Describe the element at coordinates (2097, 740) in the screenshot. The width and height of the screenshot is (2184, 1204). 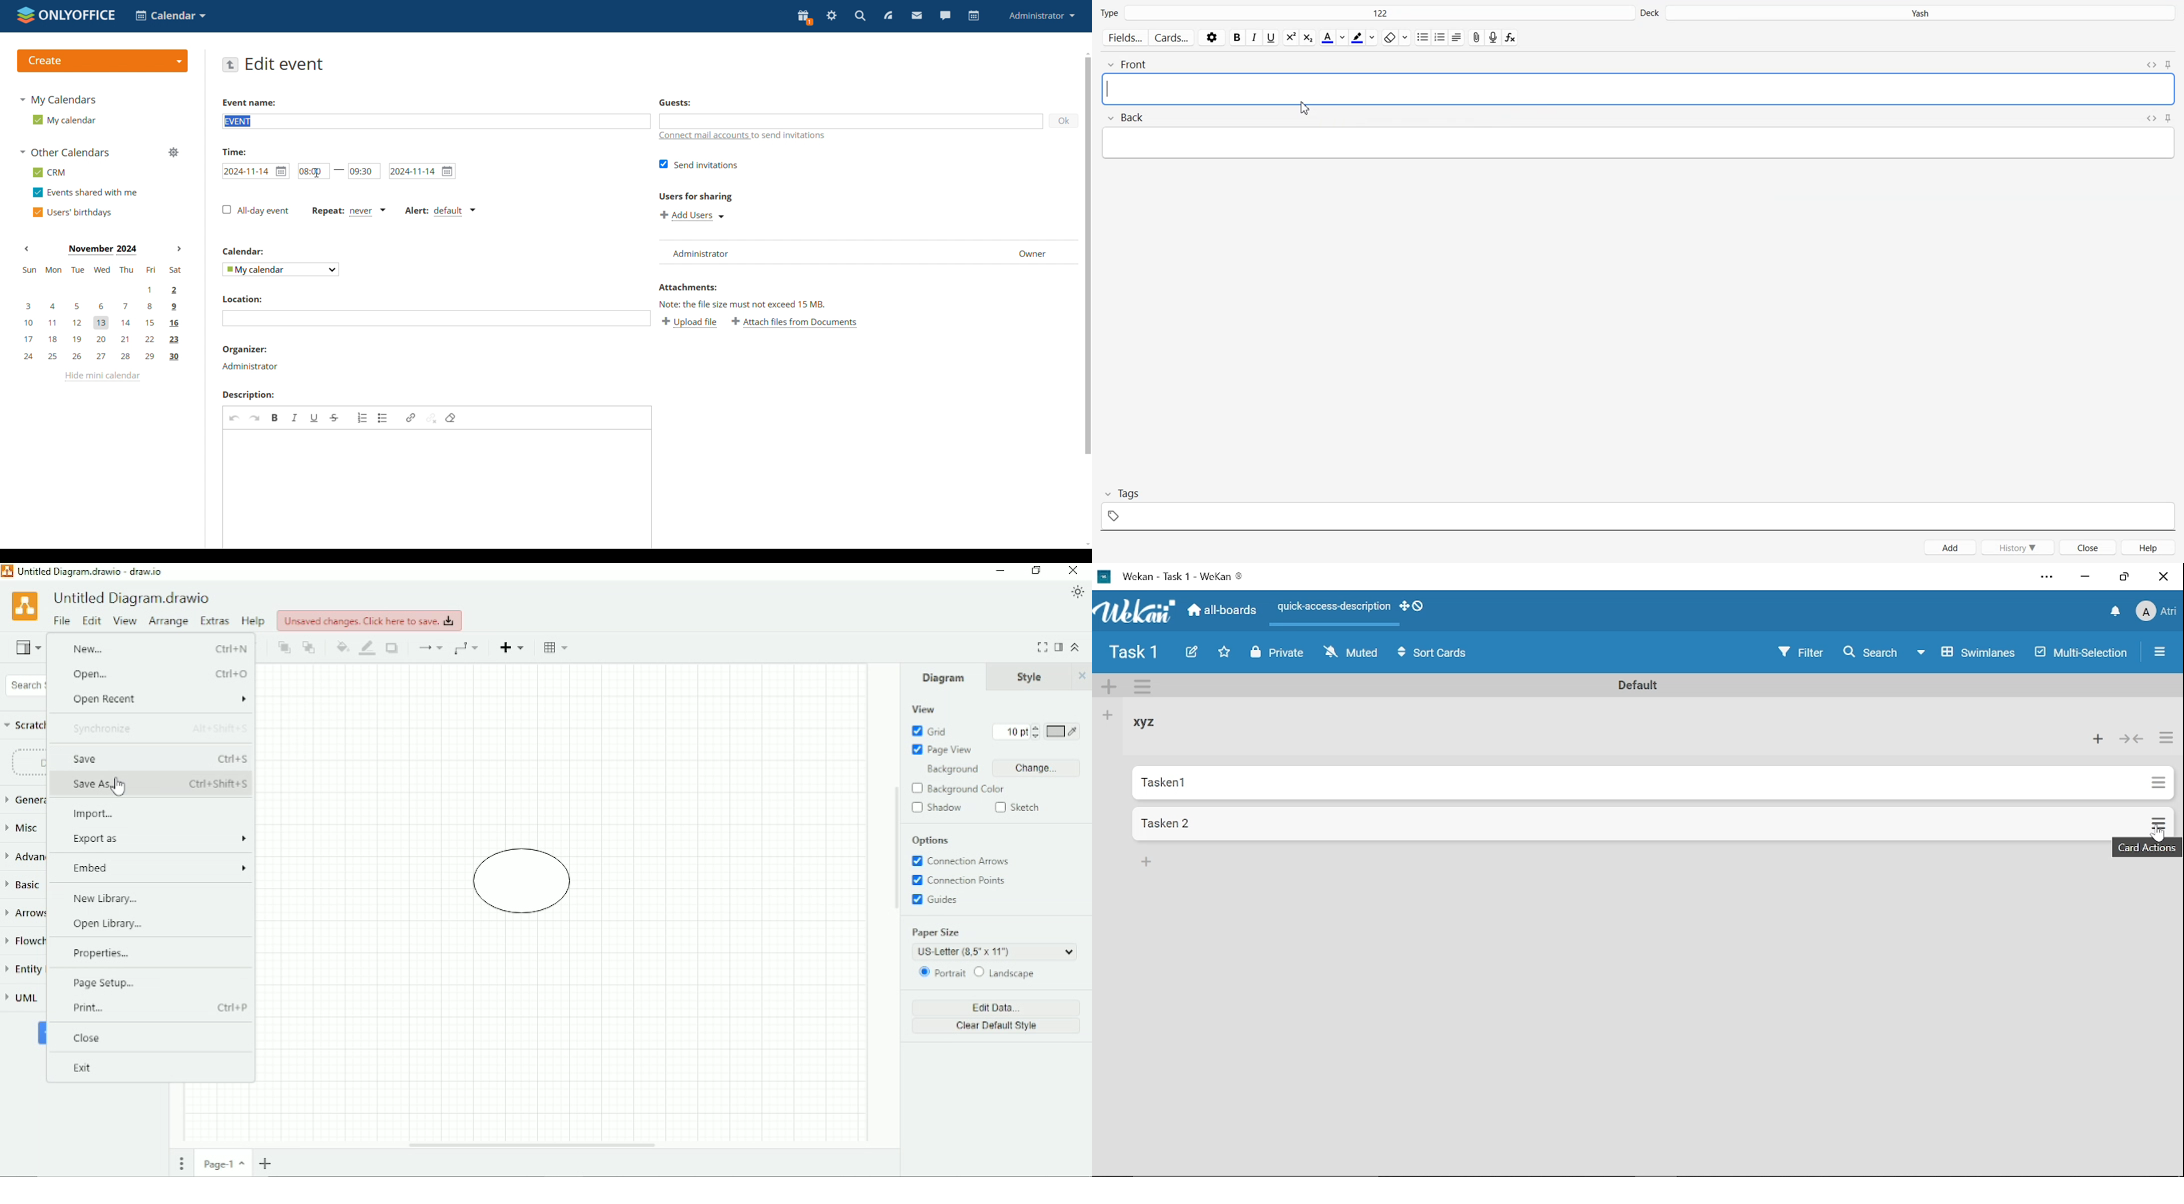
I see `Add card to the top` at that location.